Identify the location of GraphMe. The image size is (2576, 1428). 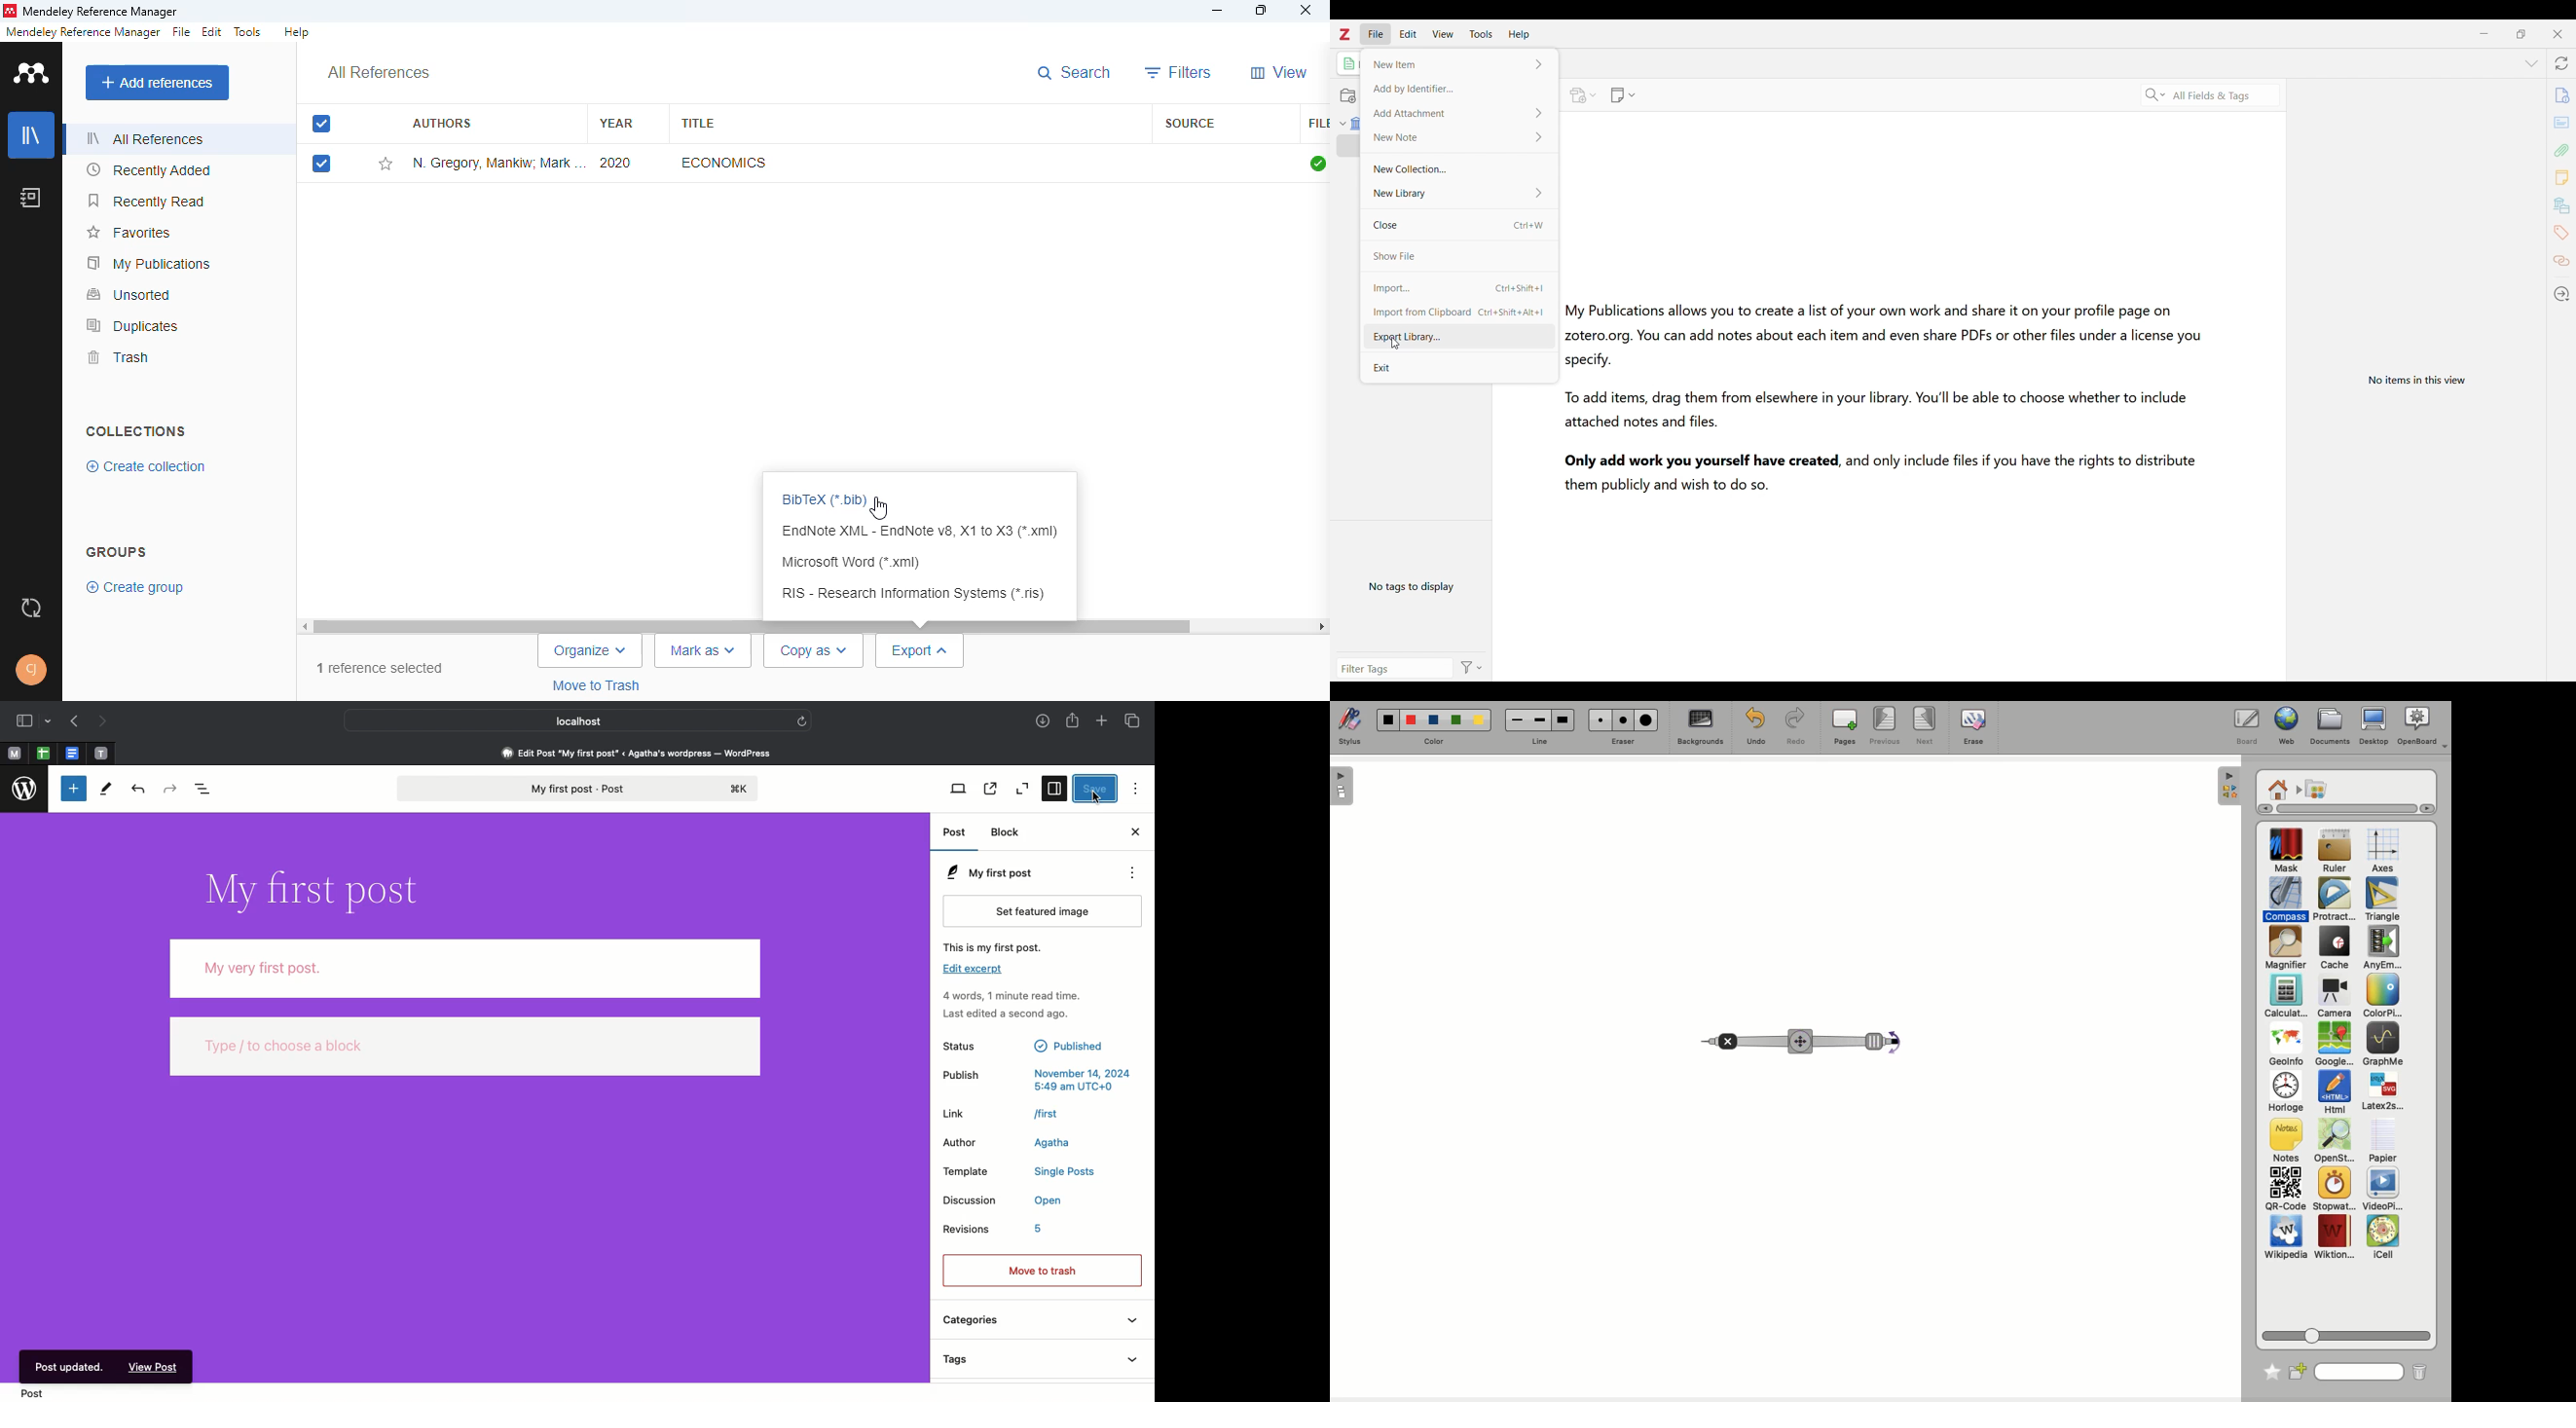
(2382, 1045).